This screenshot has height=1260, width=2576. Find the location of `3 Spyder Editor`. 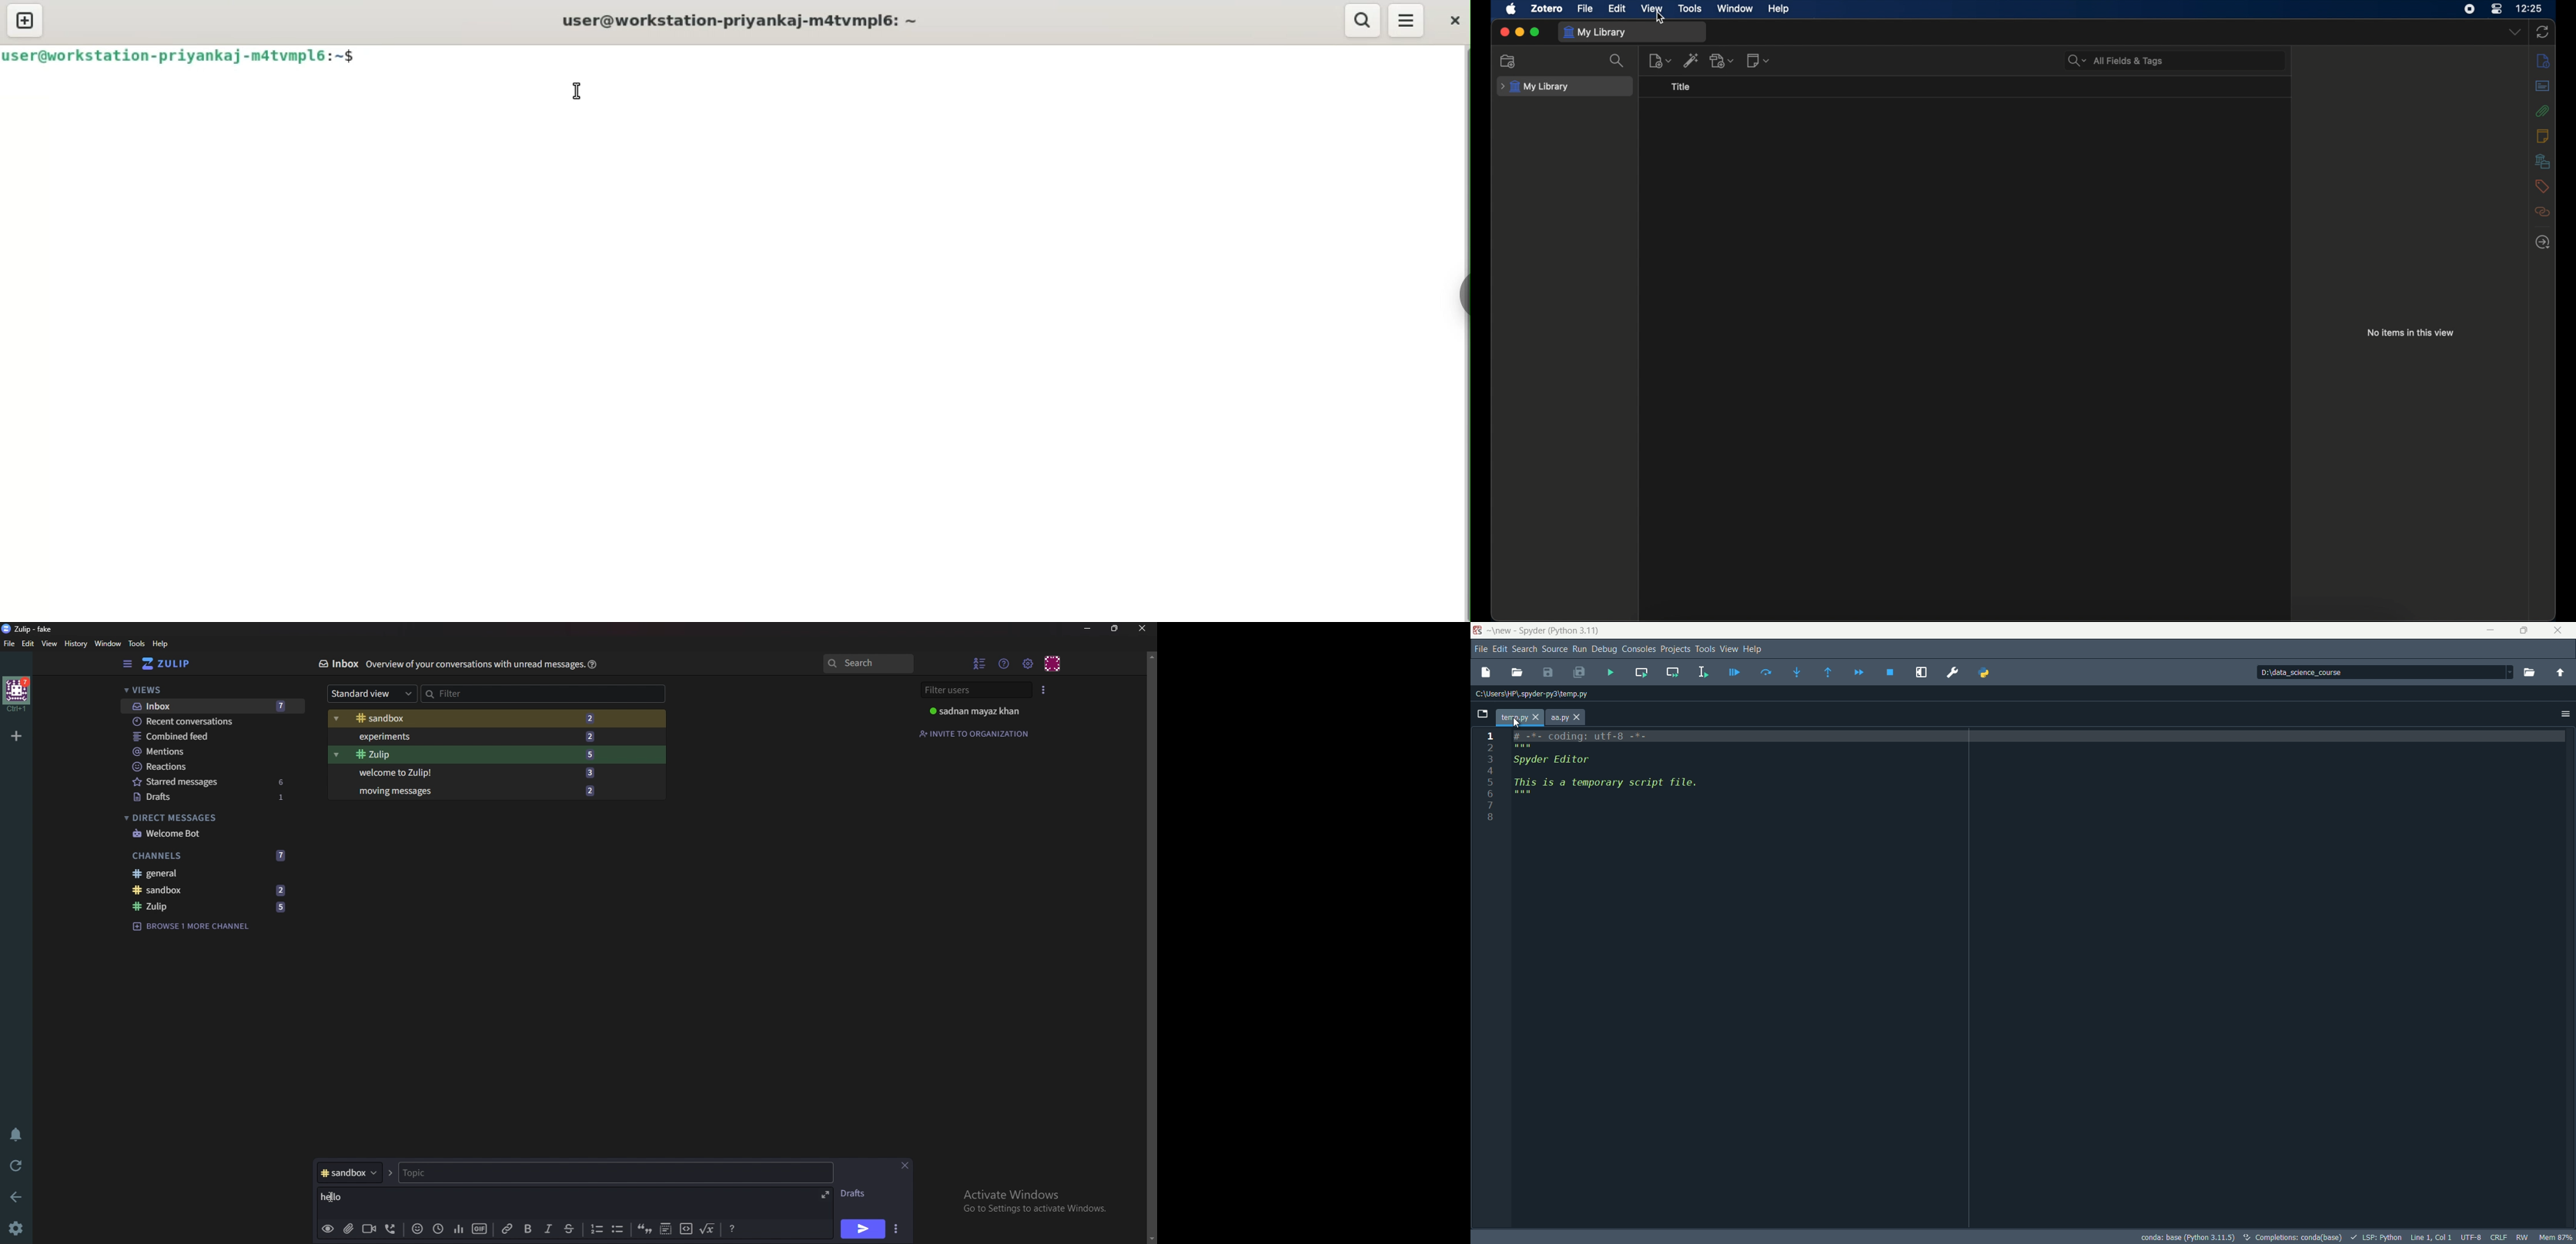

3 Spyder Editor is located at coordinates (1566, 759).